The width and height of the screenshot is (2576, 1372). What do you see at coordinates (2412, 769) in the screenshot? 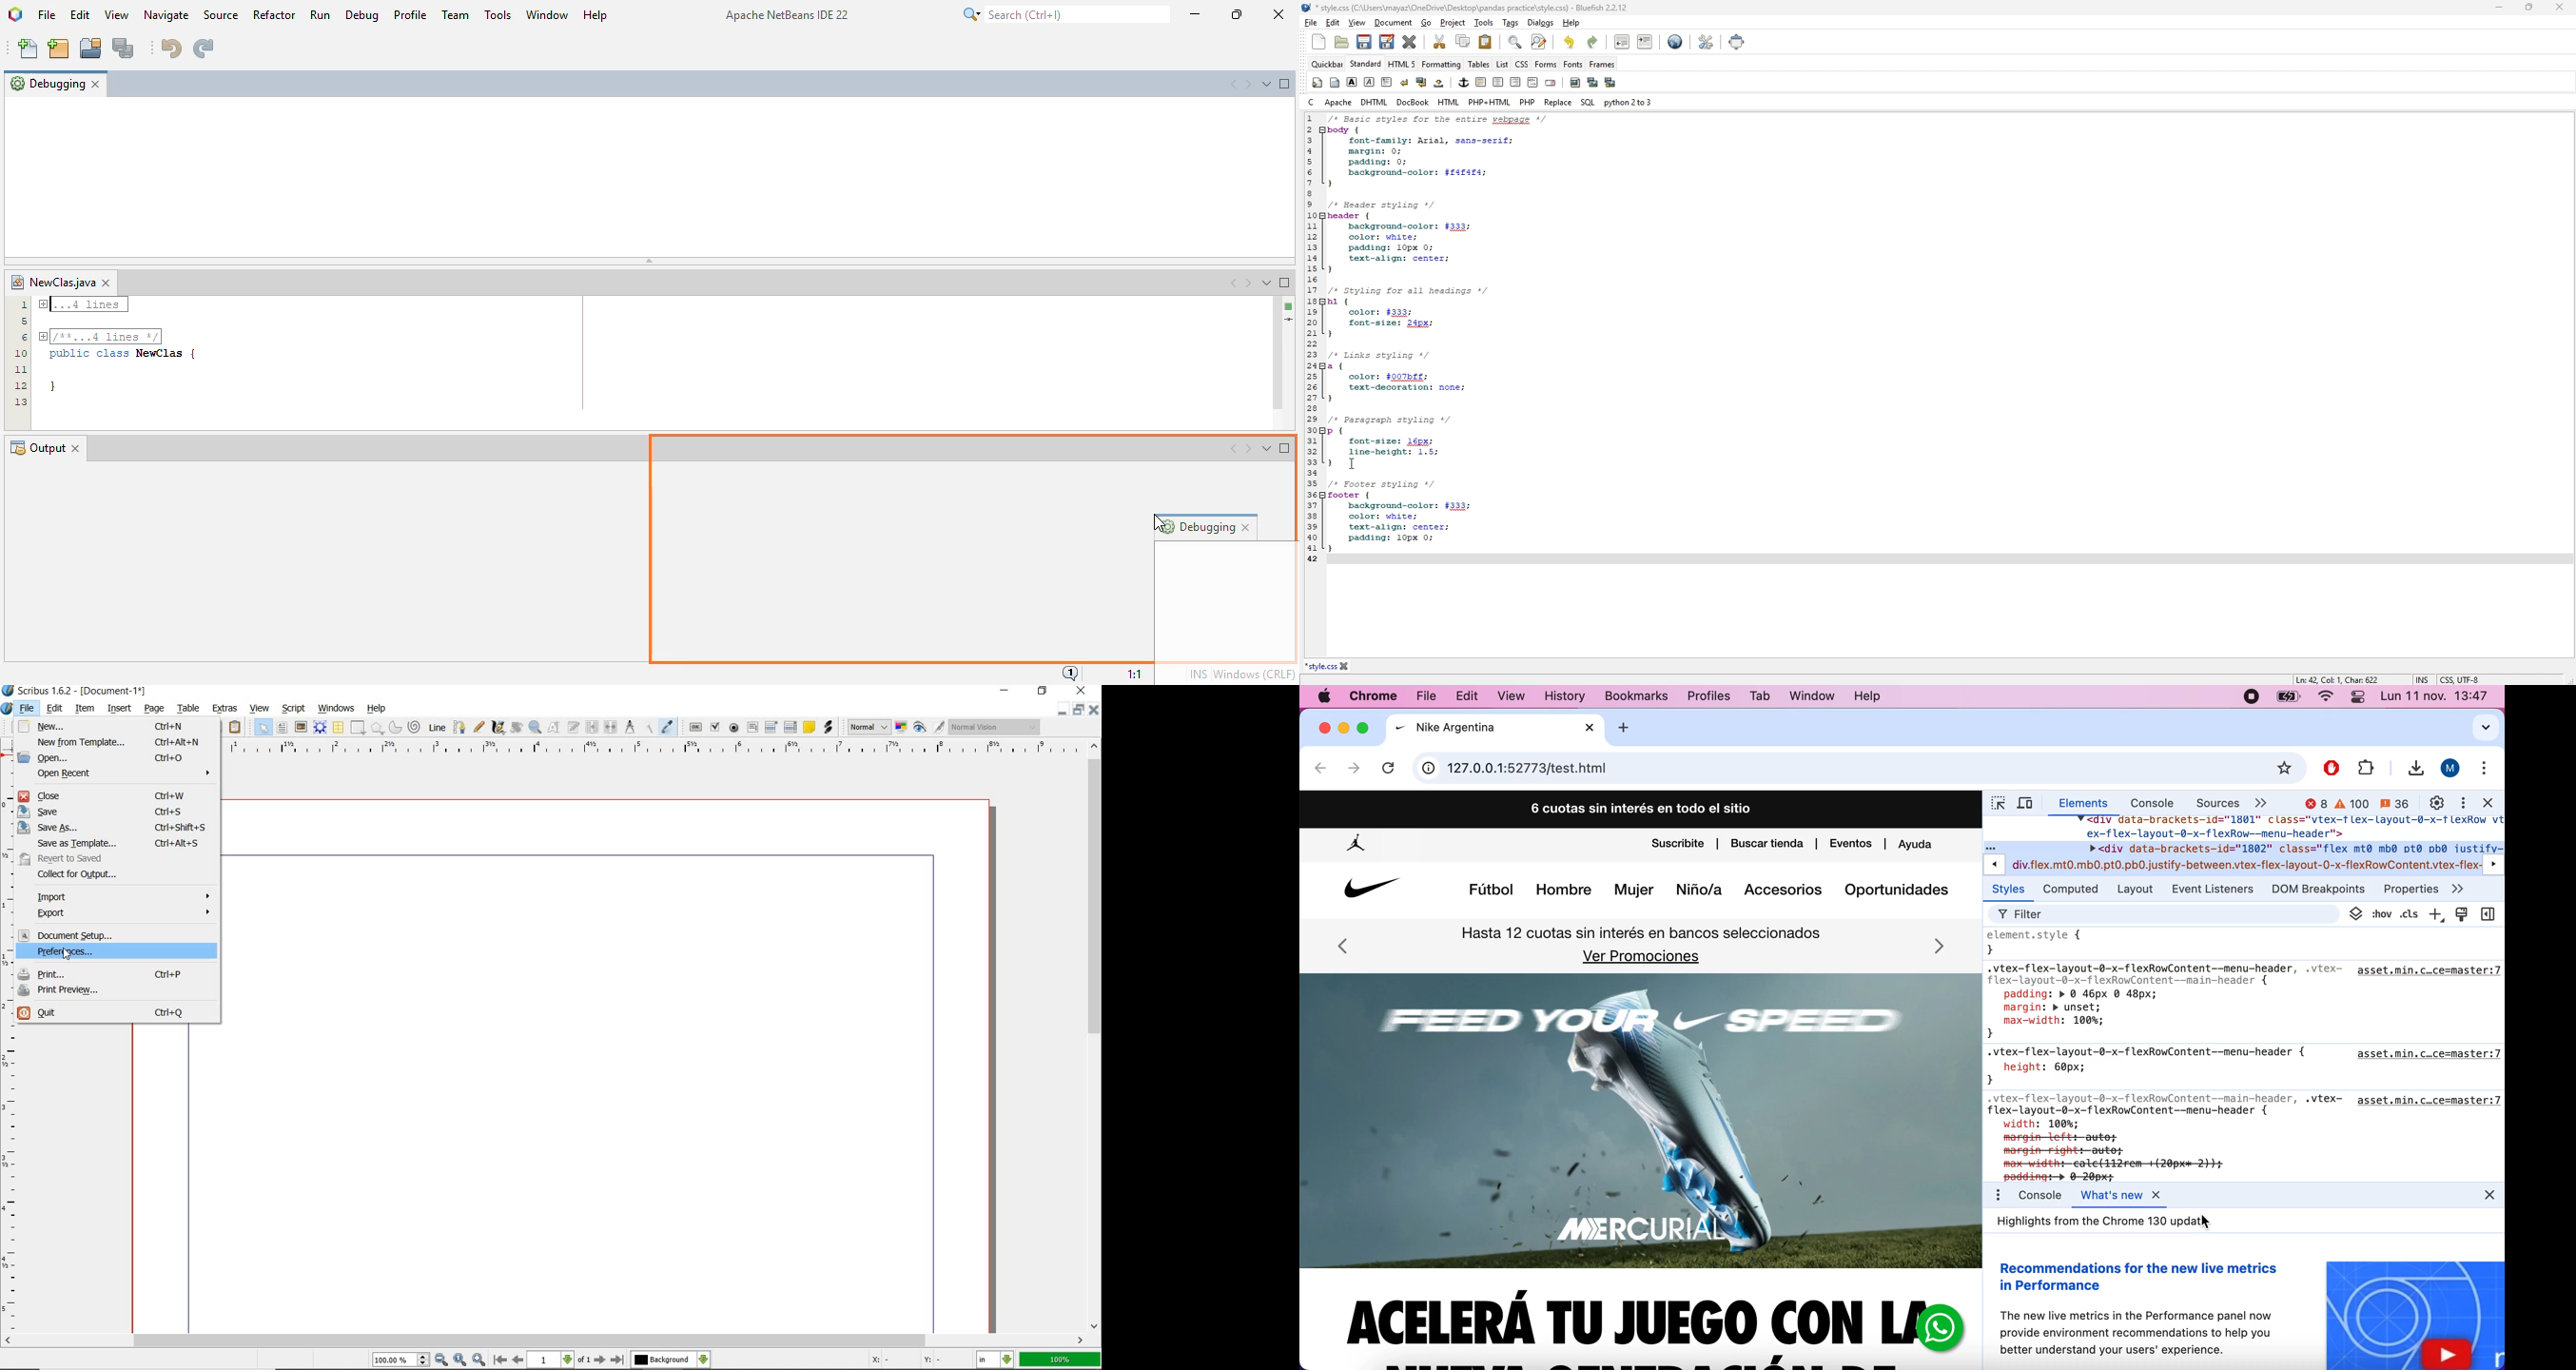
I see `downloads` at bounding box center [2412, 769].